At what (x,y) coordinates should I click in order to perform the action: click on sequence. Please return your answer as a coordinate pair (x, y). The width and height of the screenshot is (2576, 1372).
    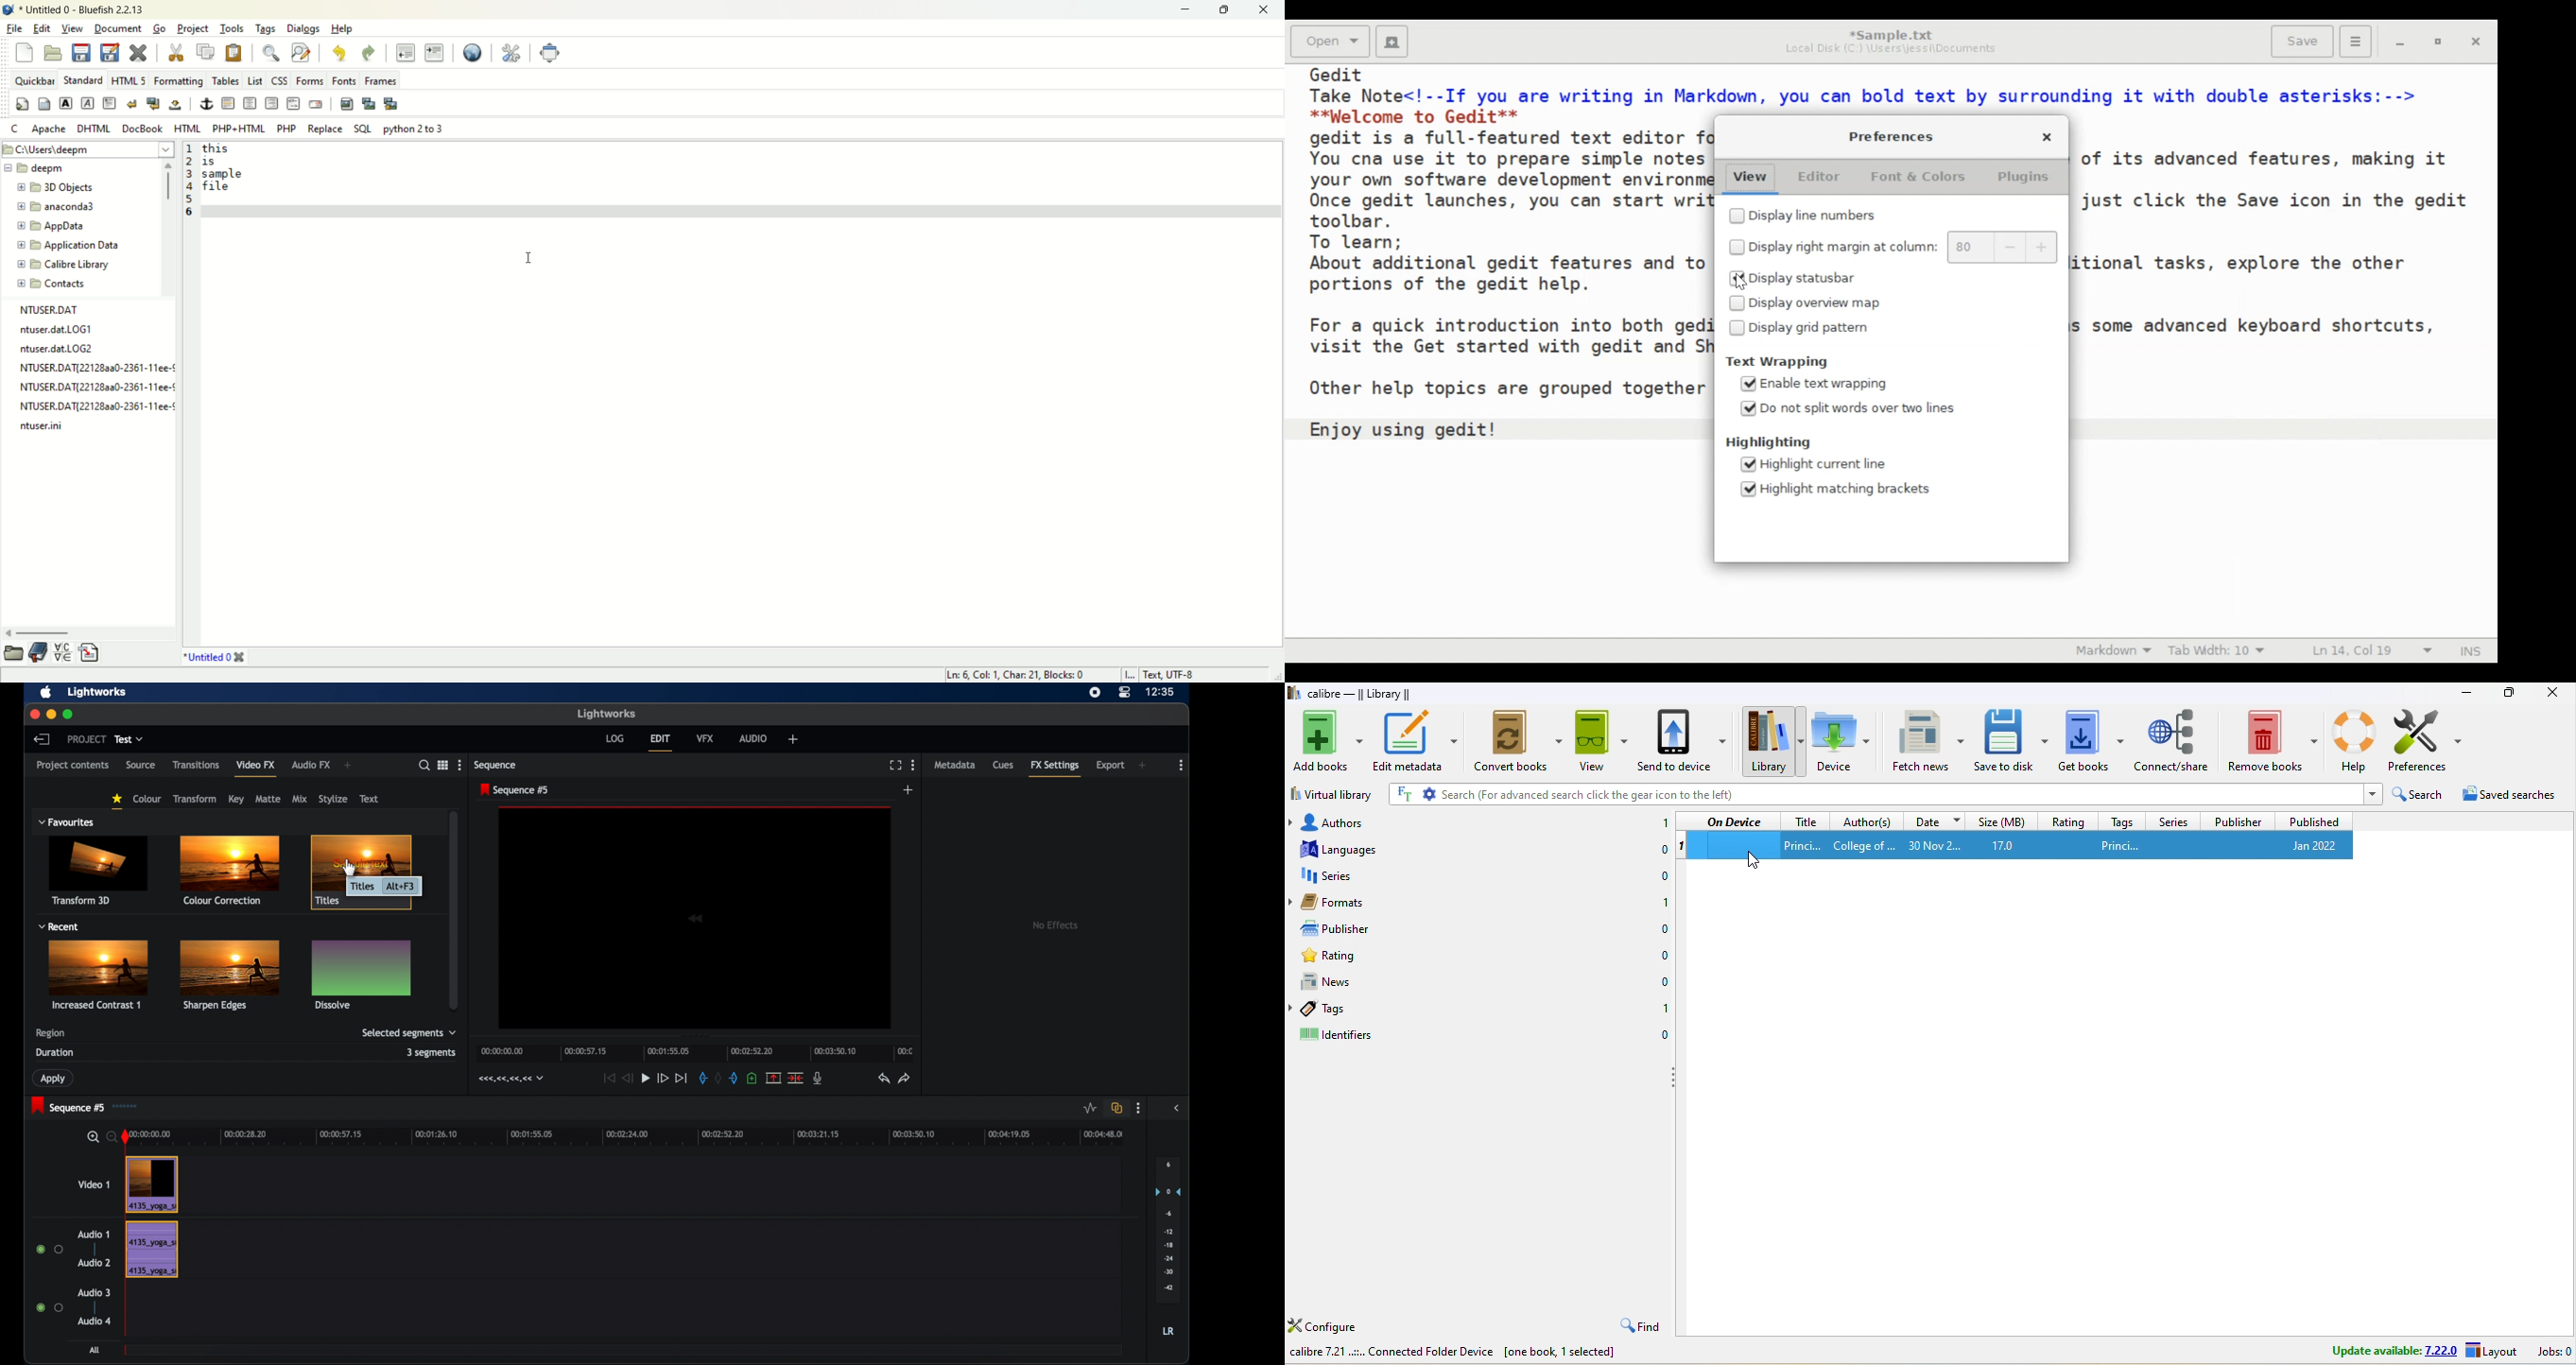
    Looking at the image, I should click on (495, 765).